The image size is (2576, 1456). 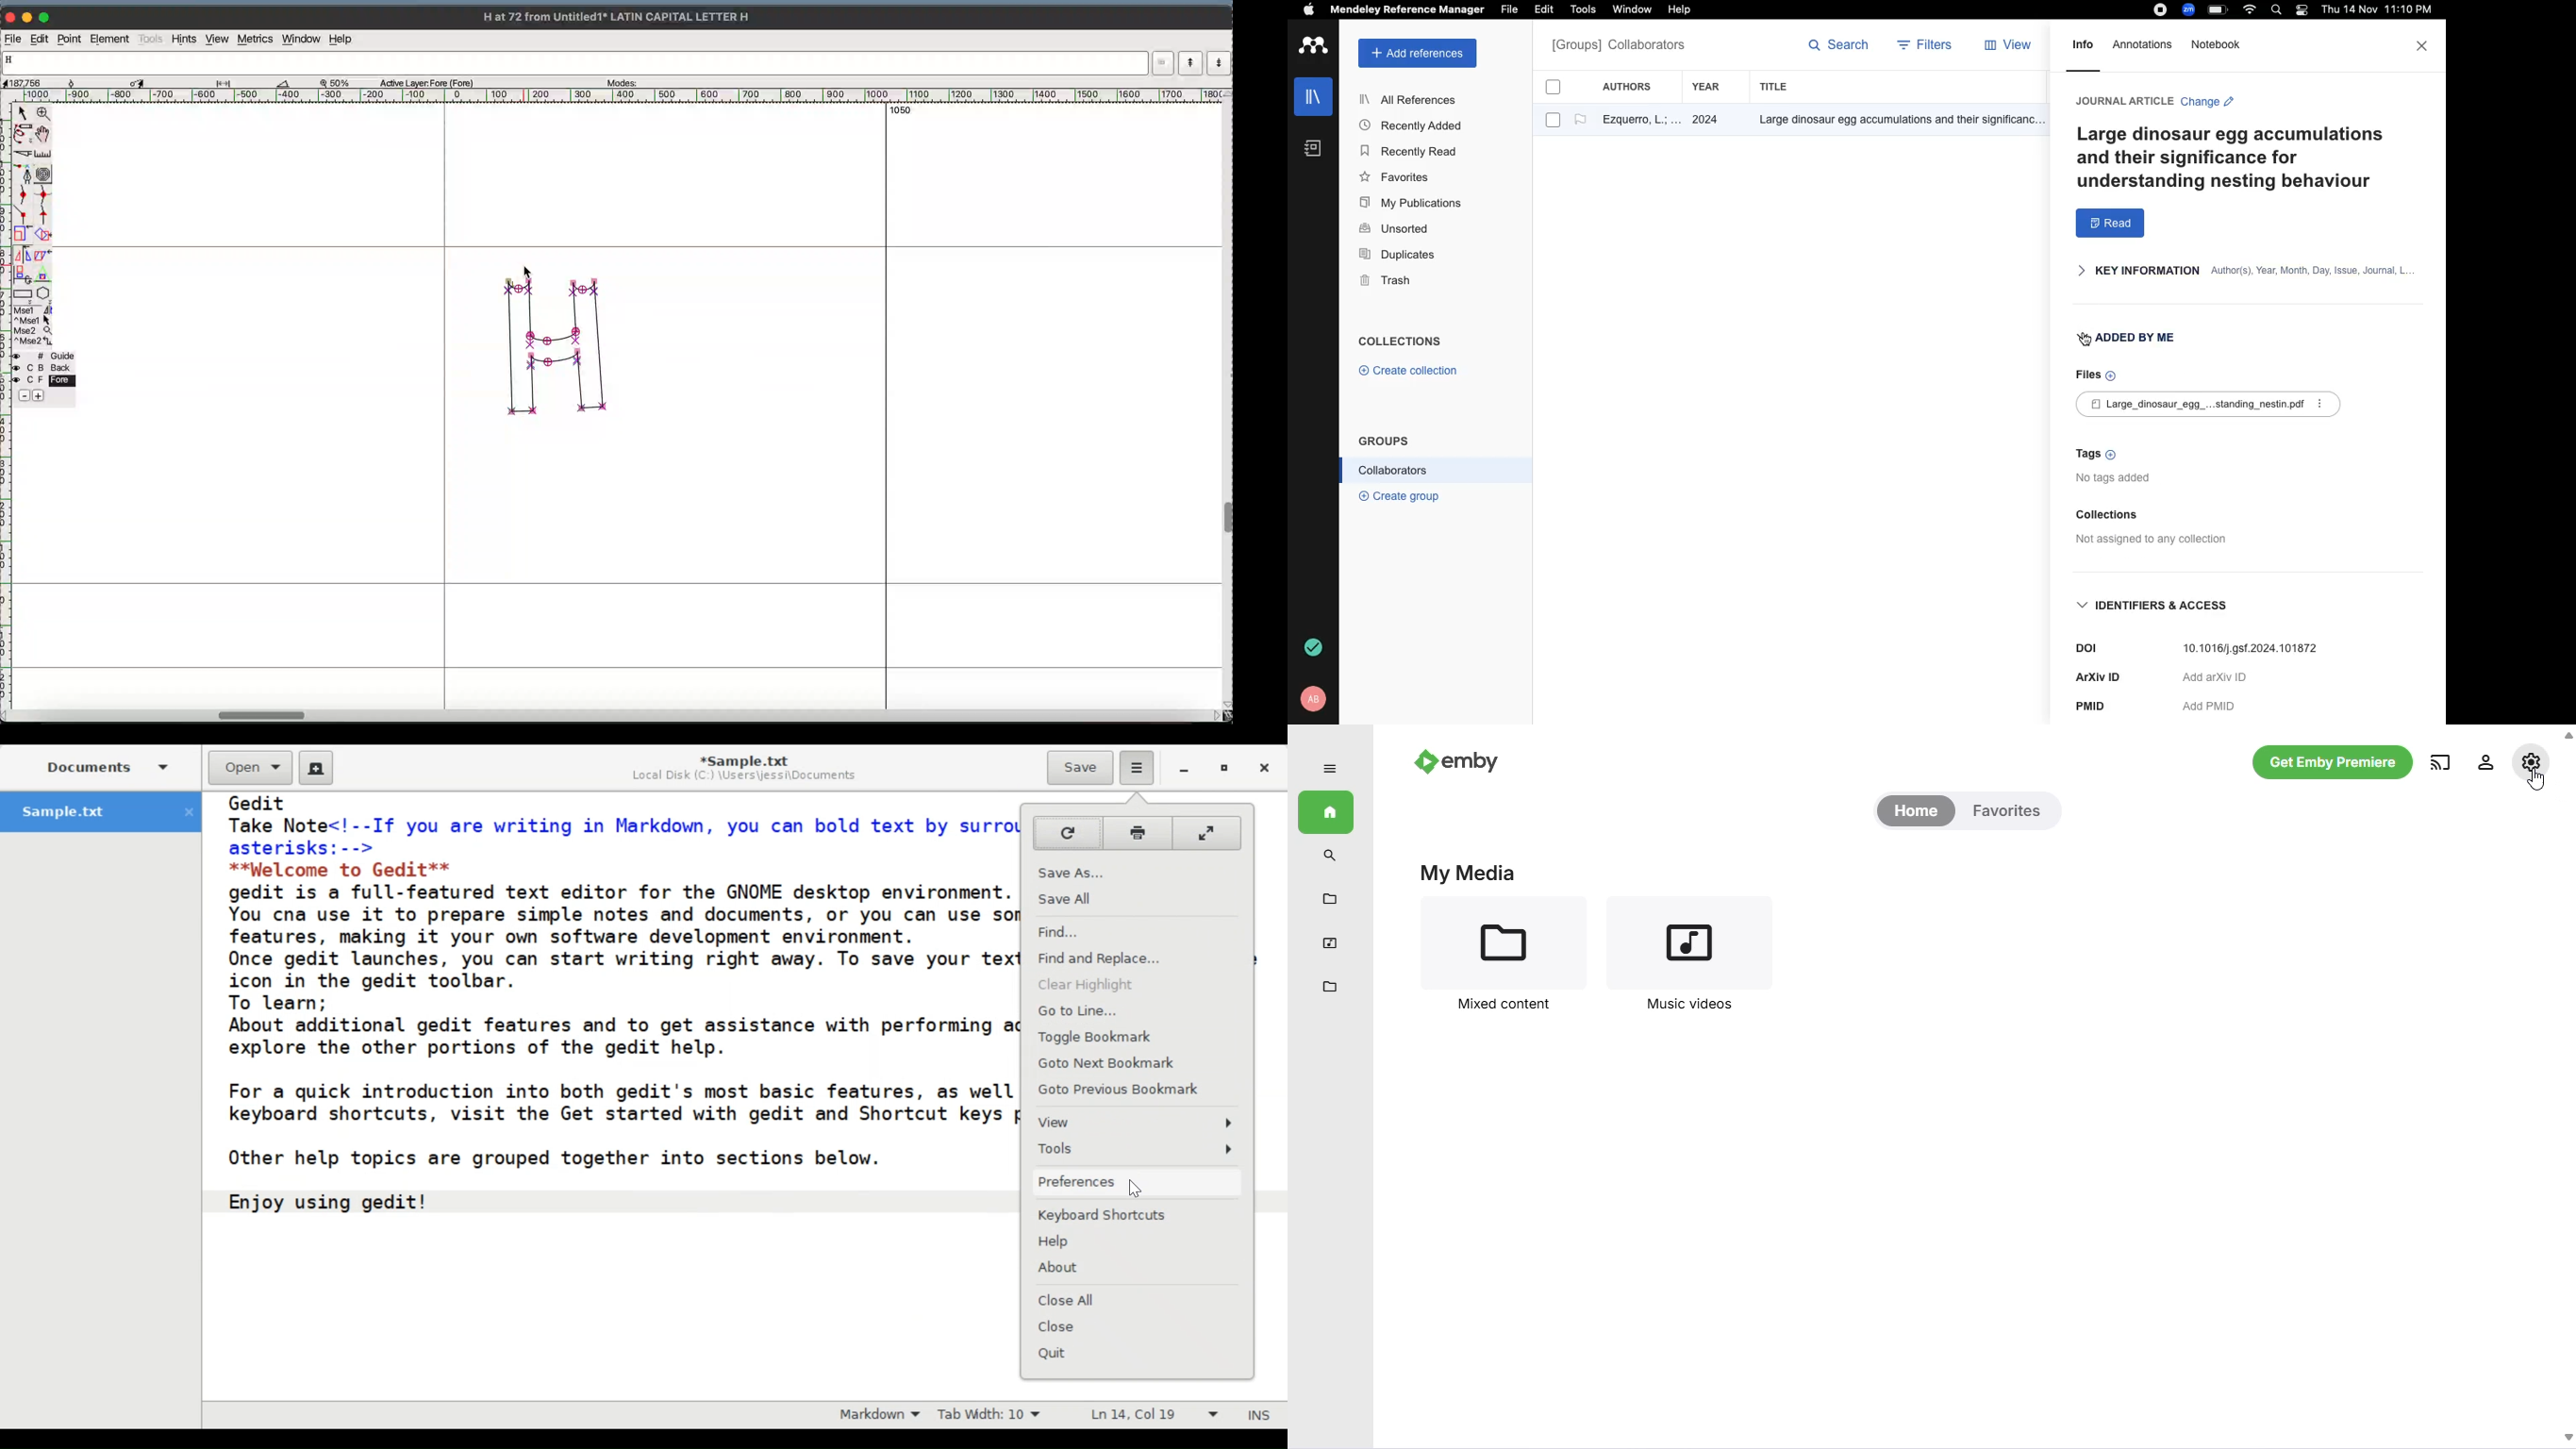 What do you see at coordinates (1209, 833) in the screenshot?
I see `Fullscreen` at bounding box center [1209, 833].